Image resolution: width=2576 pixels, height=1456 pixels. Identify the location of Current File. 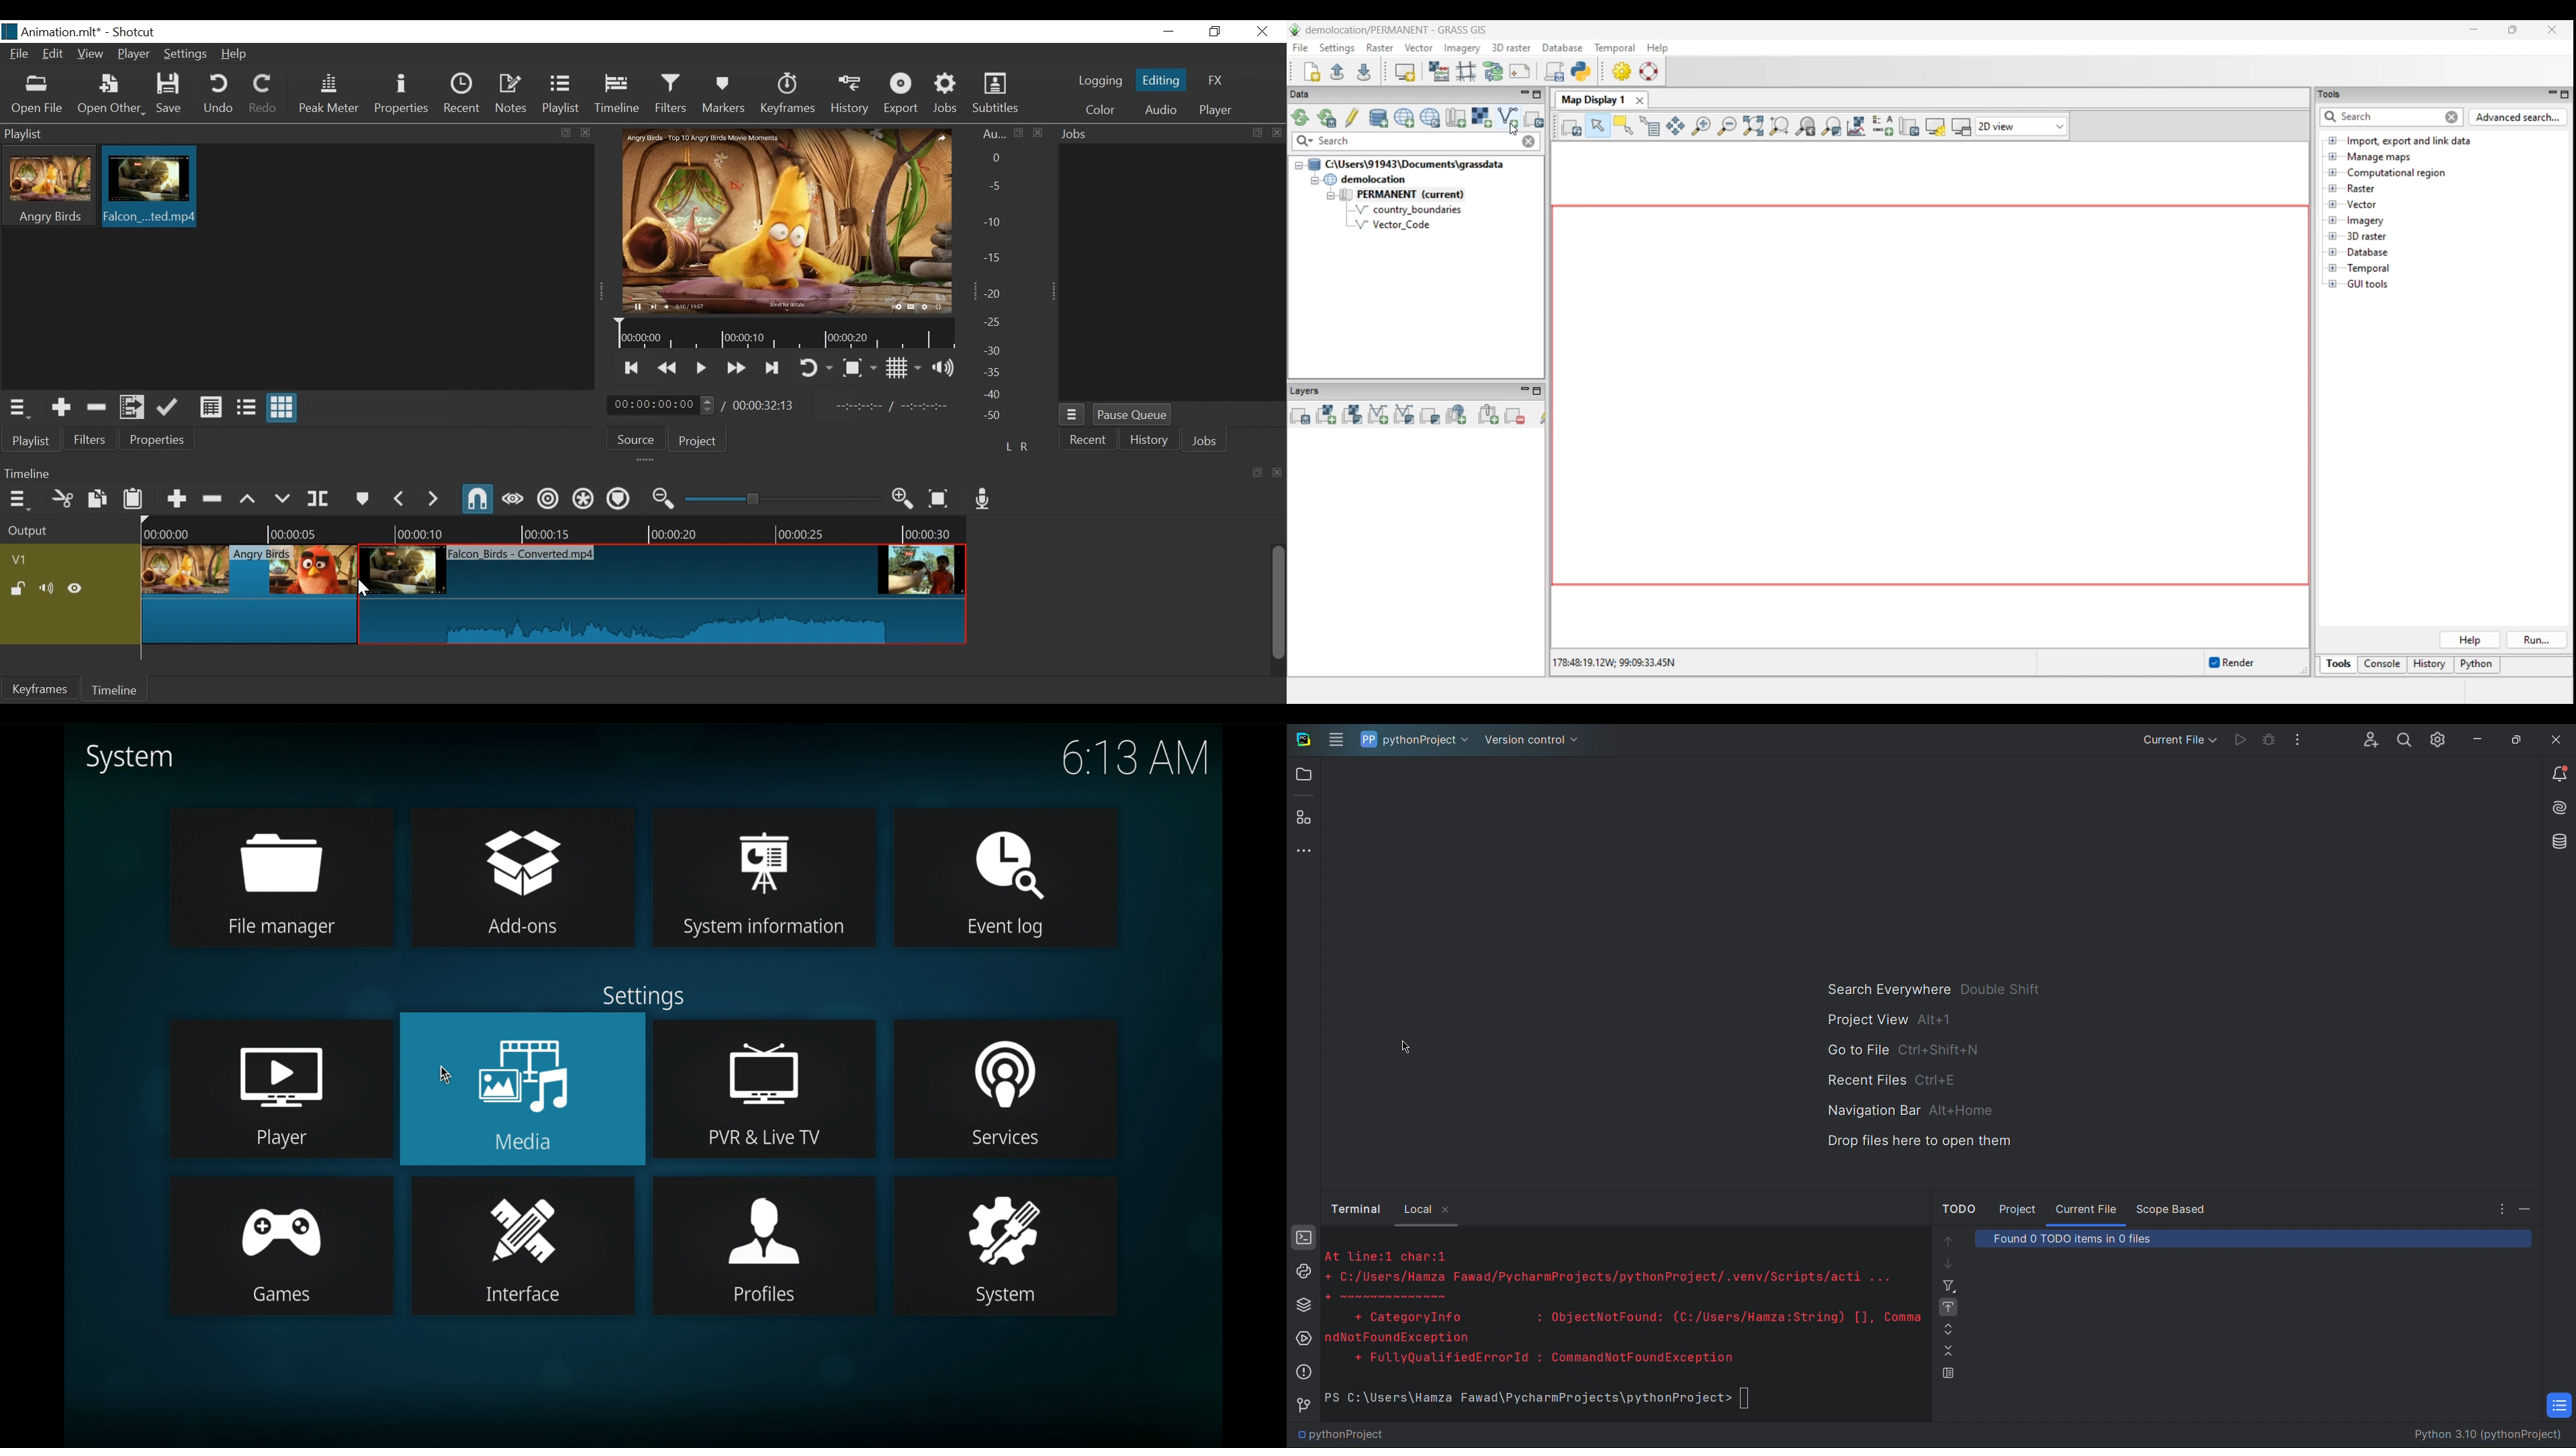
(2176, 739).